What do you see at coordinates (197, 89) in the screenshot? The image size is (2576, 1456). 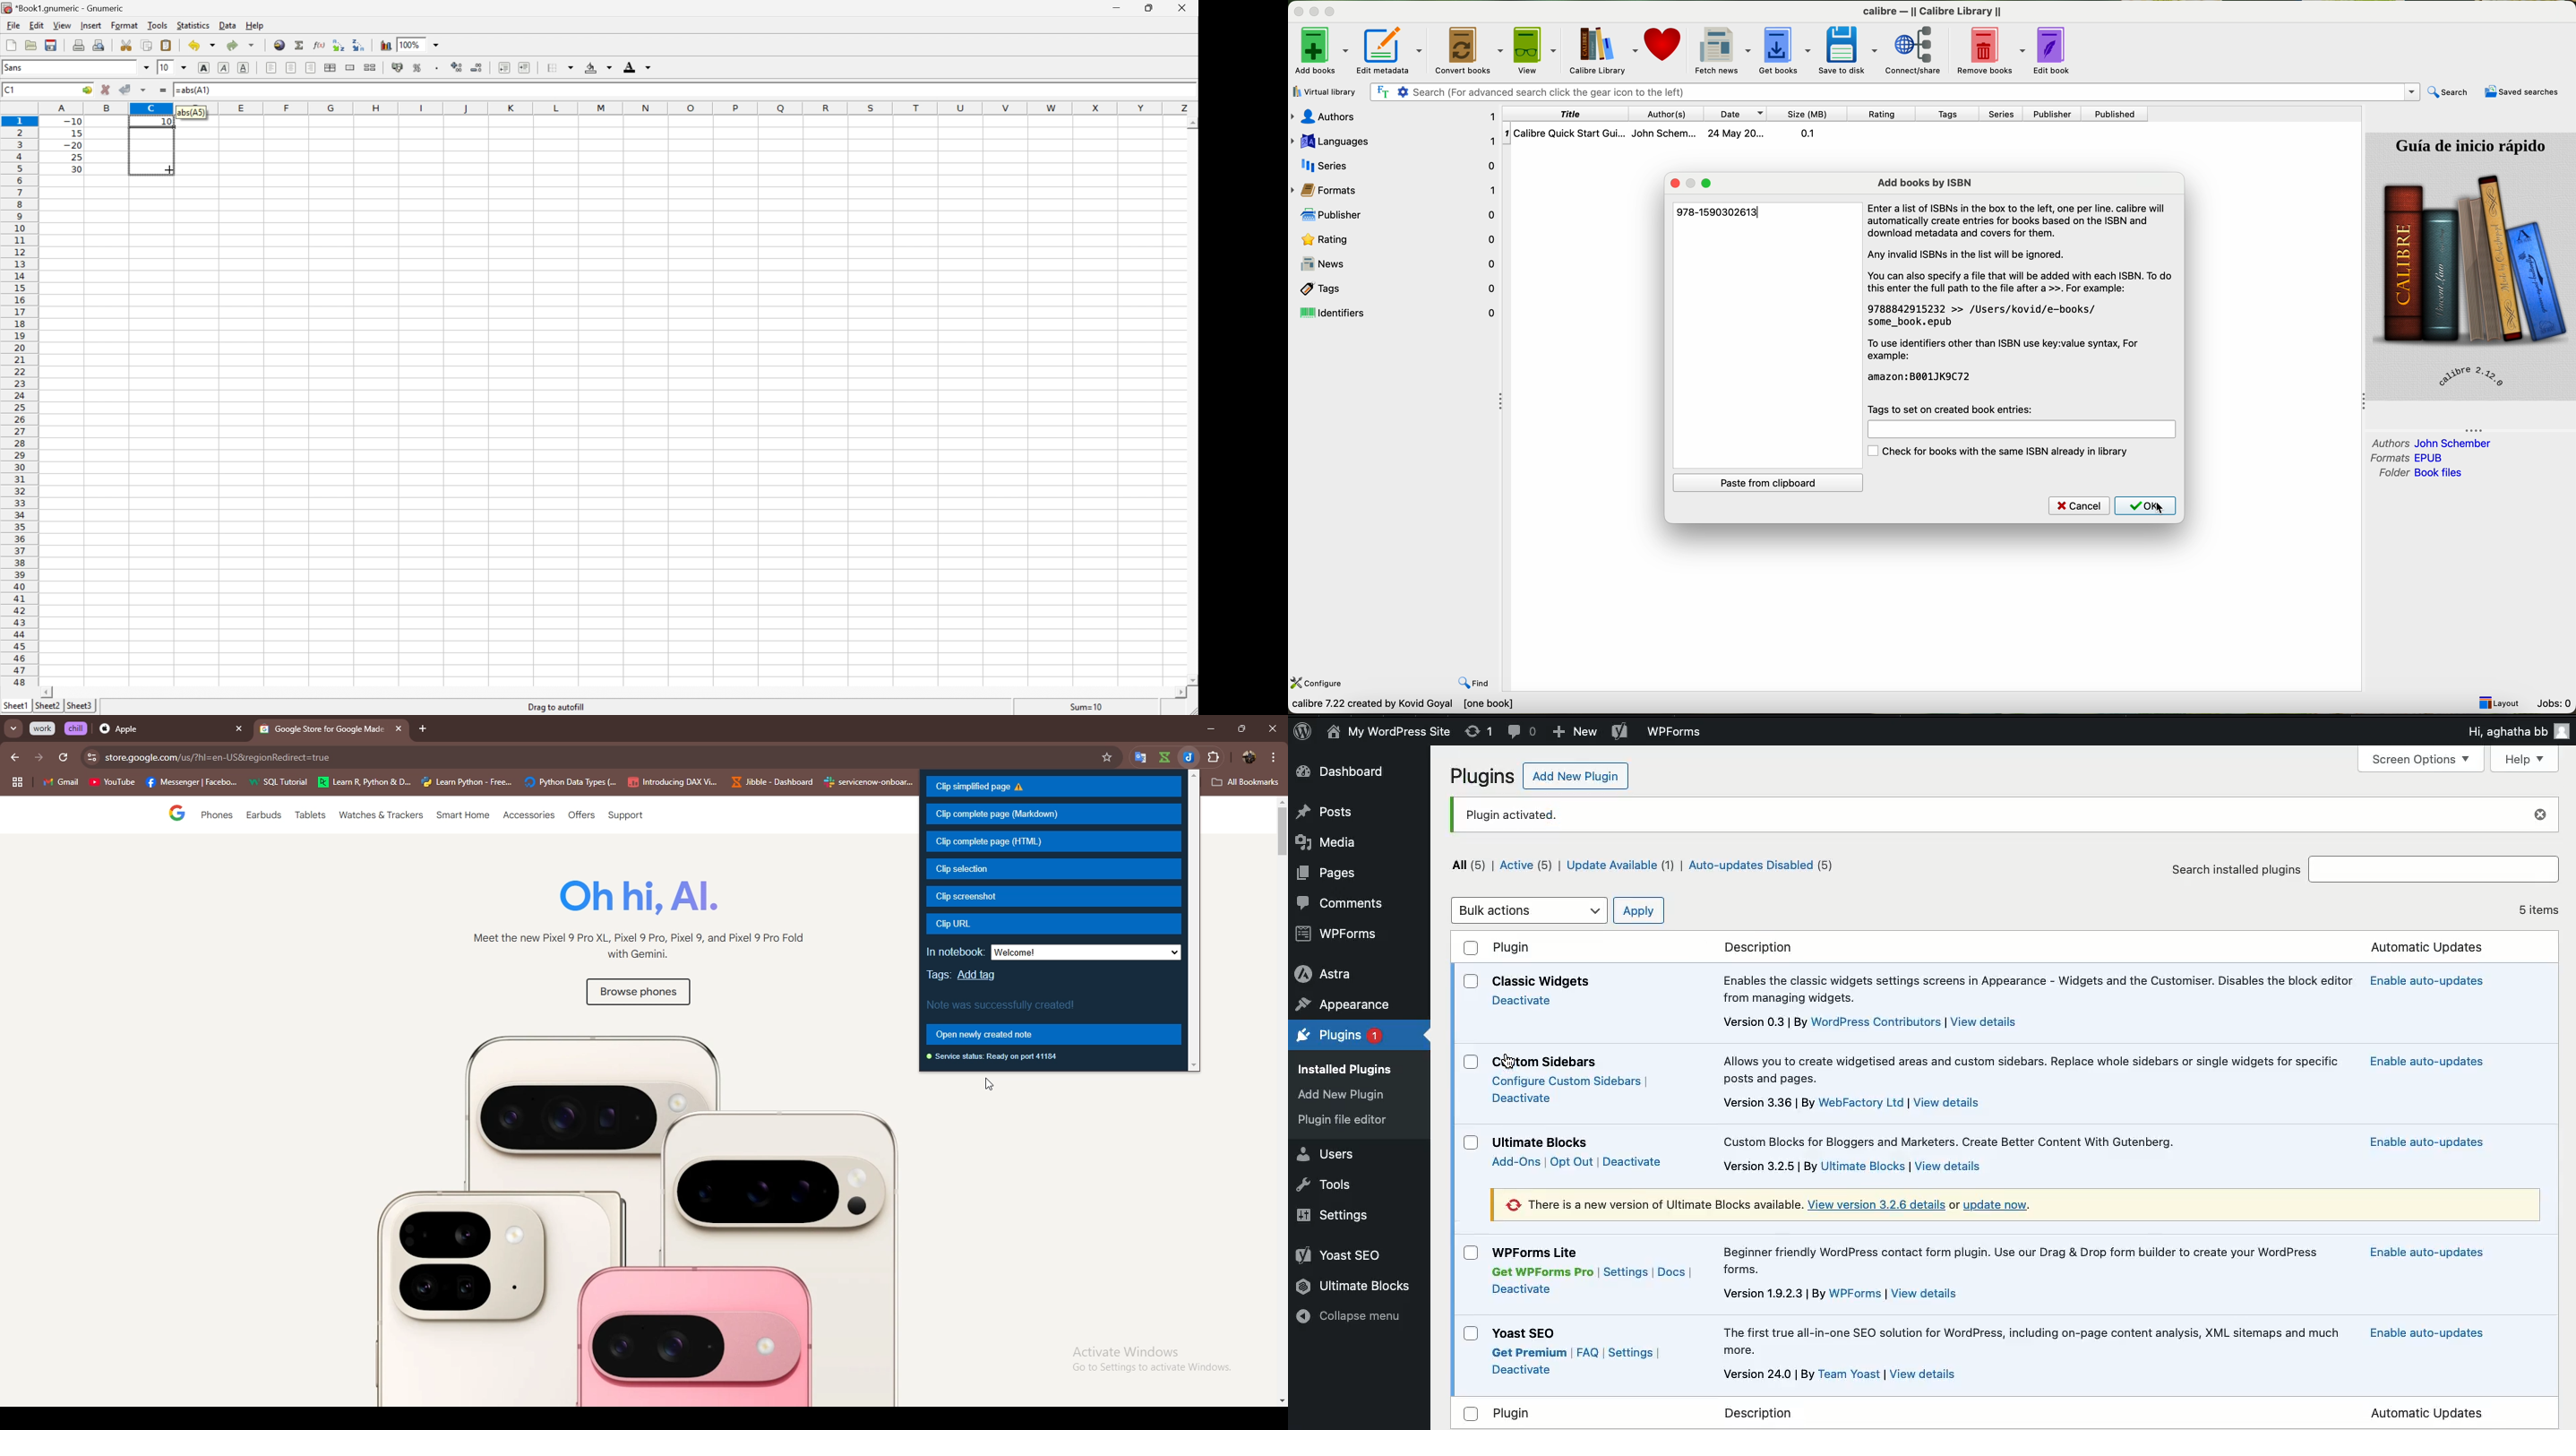 I see `=ABS(A1)` at bounding box center [197, 89].